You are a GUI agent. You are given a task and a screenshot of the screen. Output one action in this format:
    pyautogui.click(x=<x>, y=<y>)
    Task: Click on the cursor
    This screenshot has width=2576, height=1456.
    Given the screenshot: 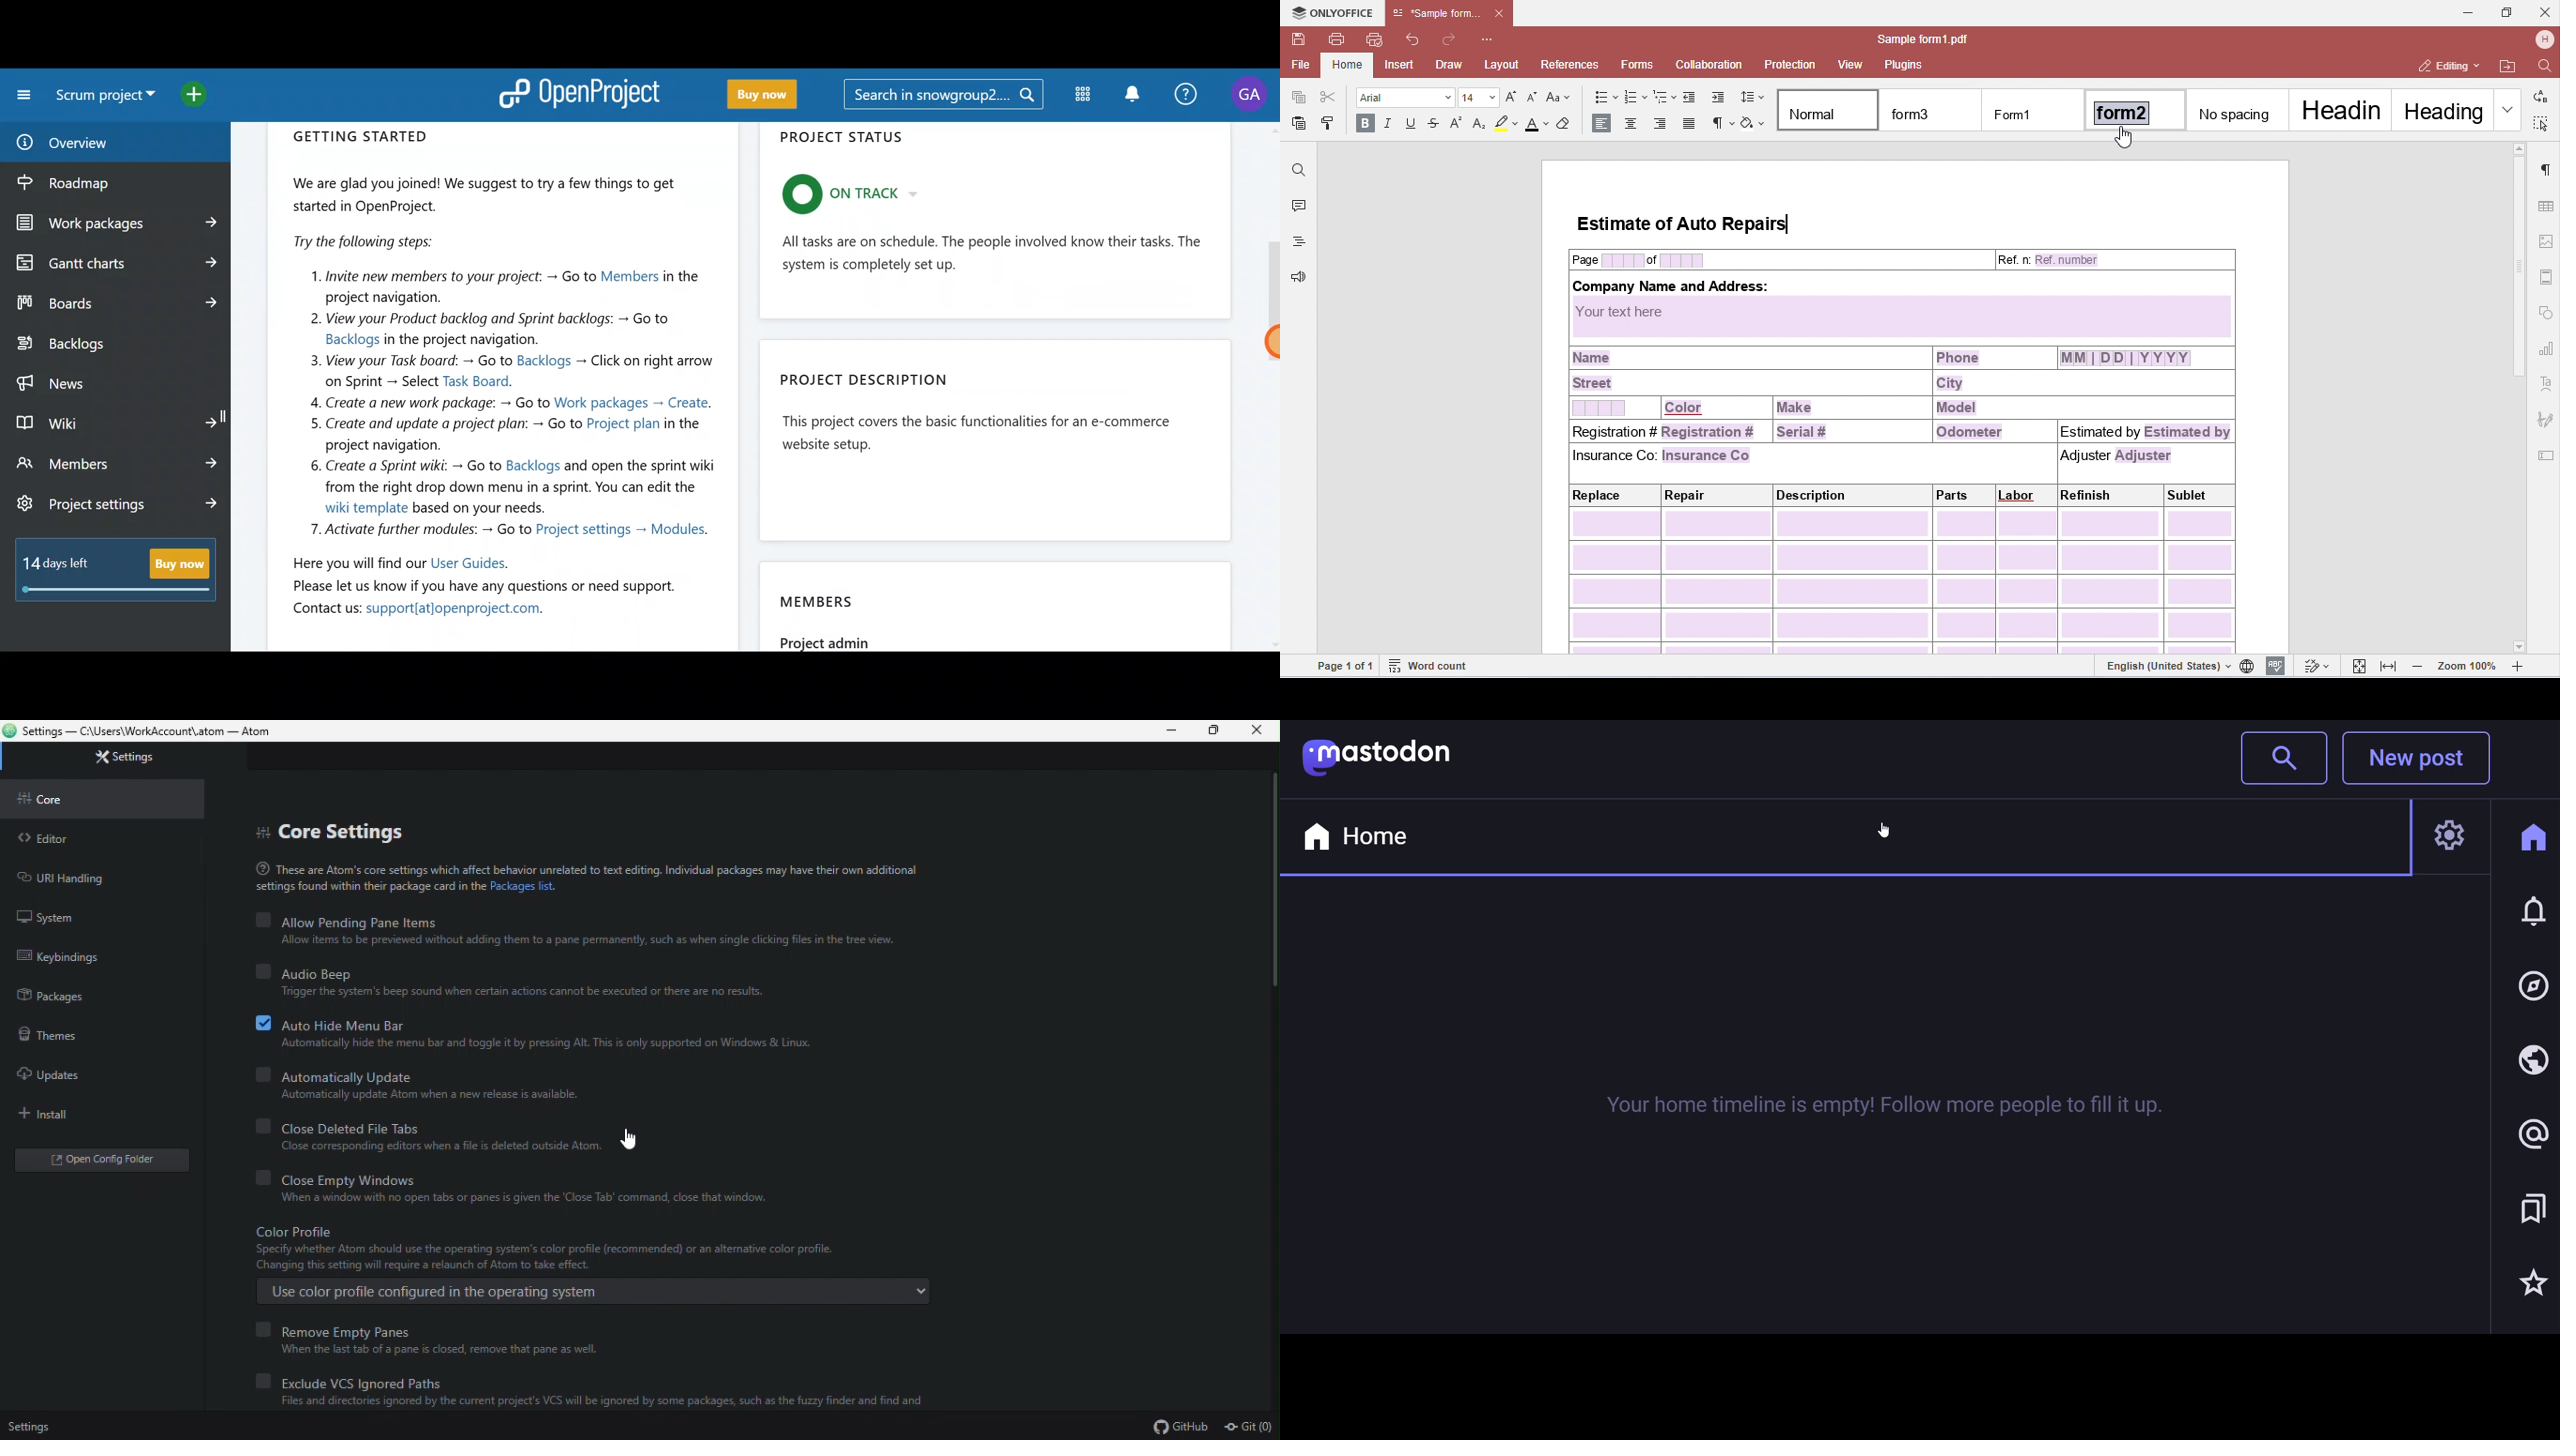 What is the action you would take?
    pyautogui.click(x=631, y=1142)
    